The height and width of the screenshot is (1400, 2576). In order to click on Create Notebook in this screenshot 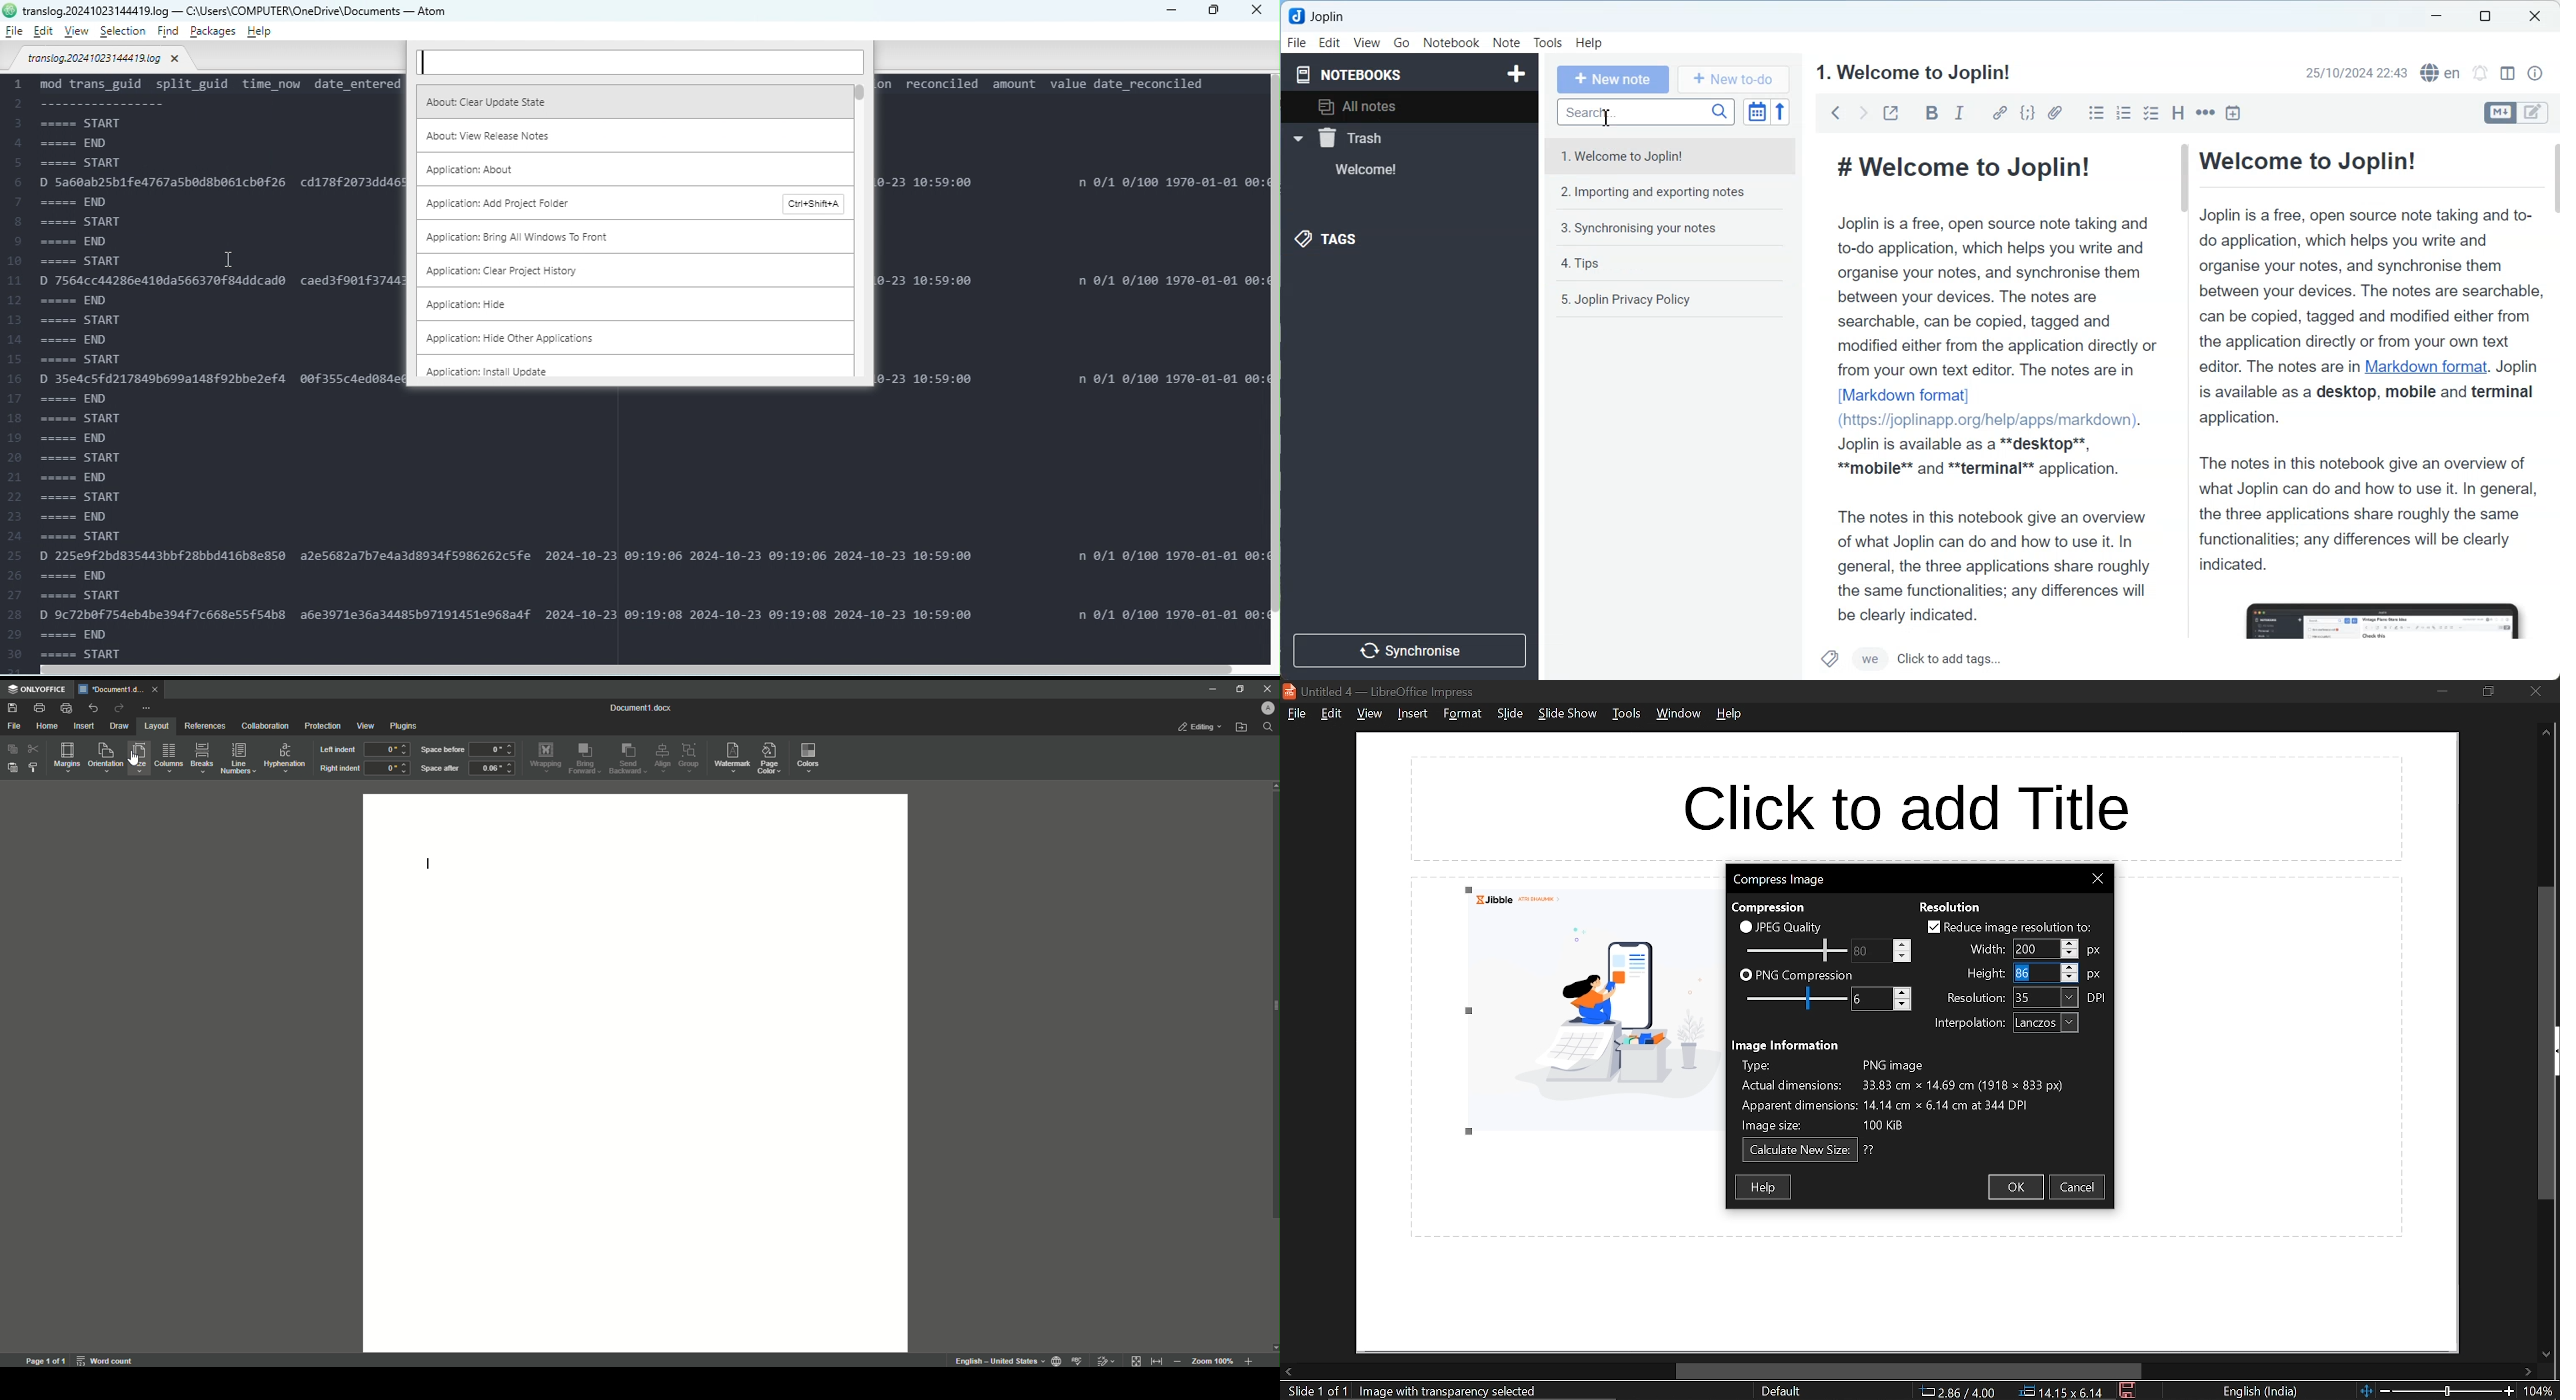, I will do `click(1514, 74)`.